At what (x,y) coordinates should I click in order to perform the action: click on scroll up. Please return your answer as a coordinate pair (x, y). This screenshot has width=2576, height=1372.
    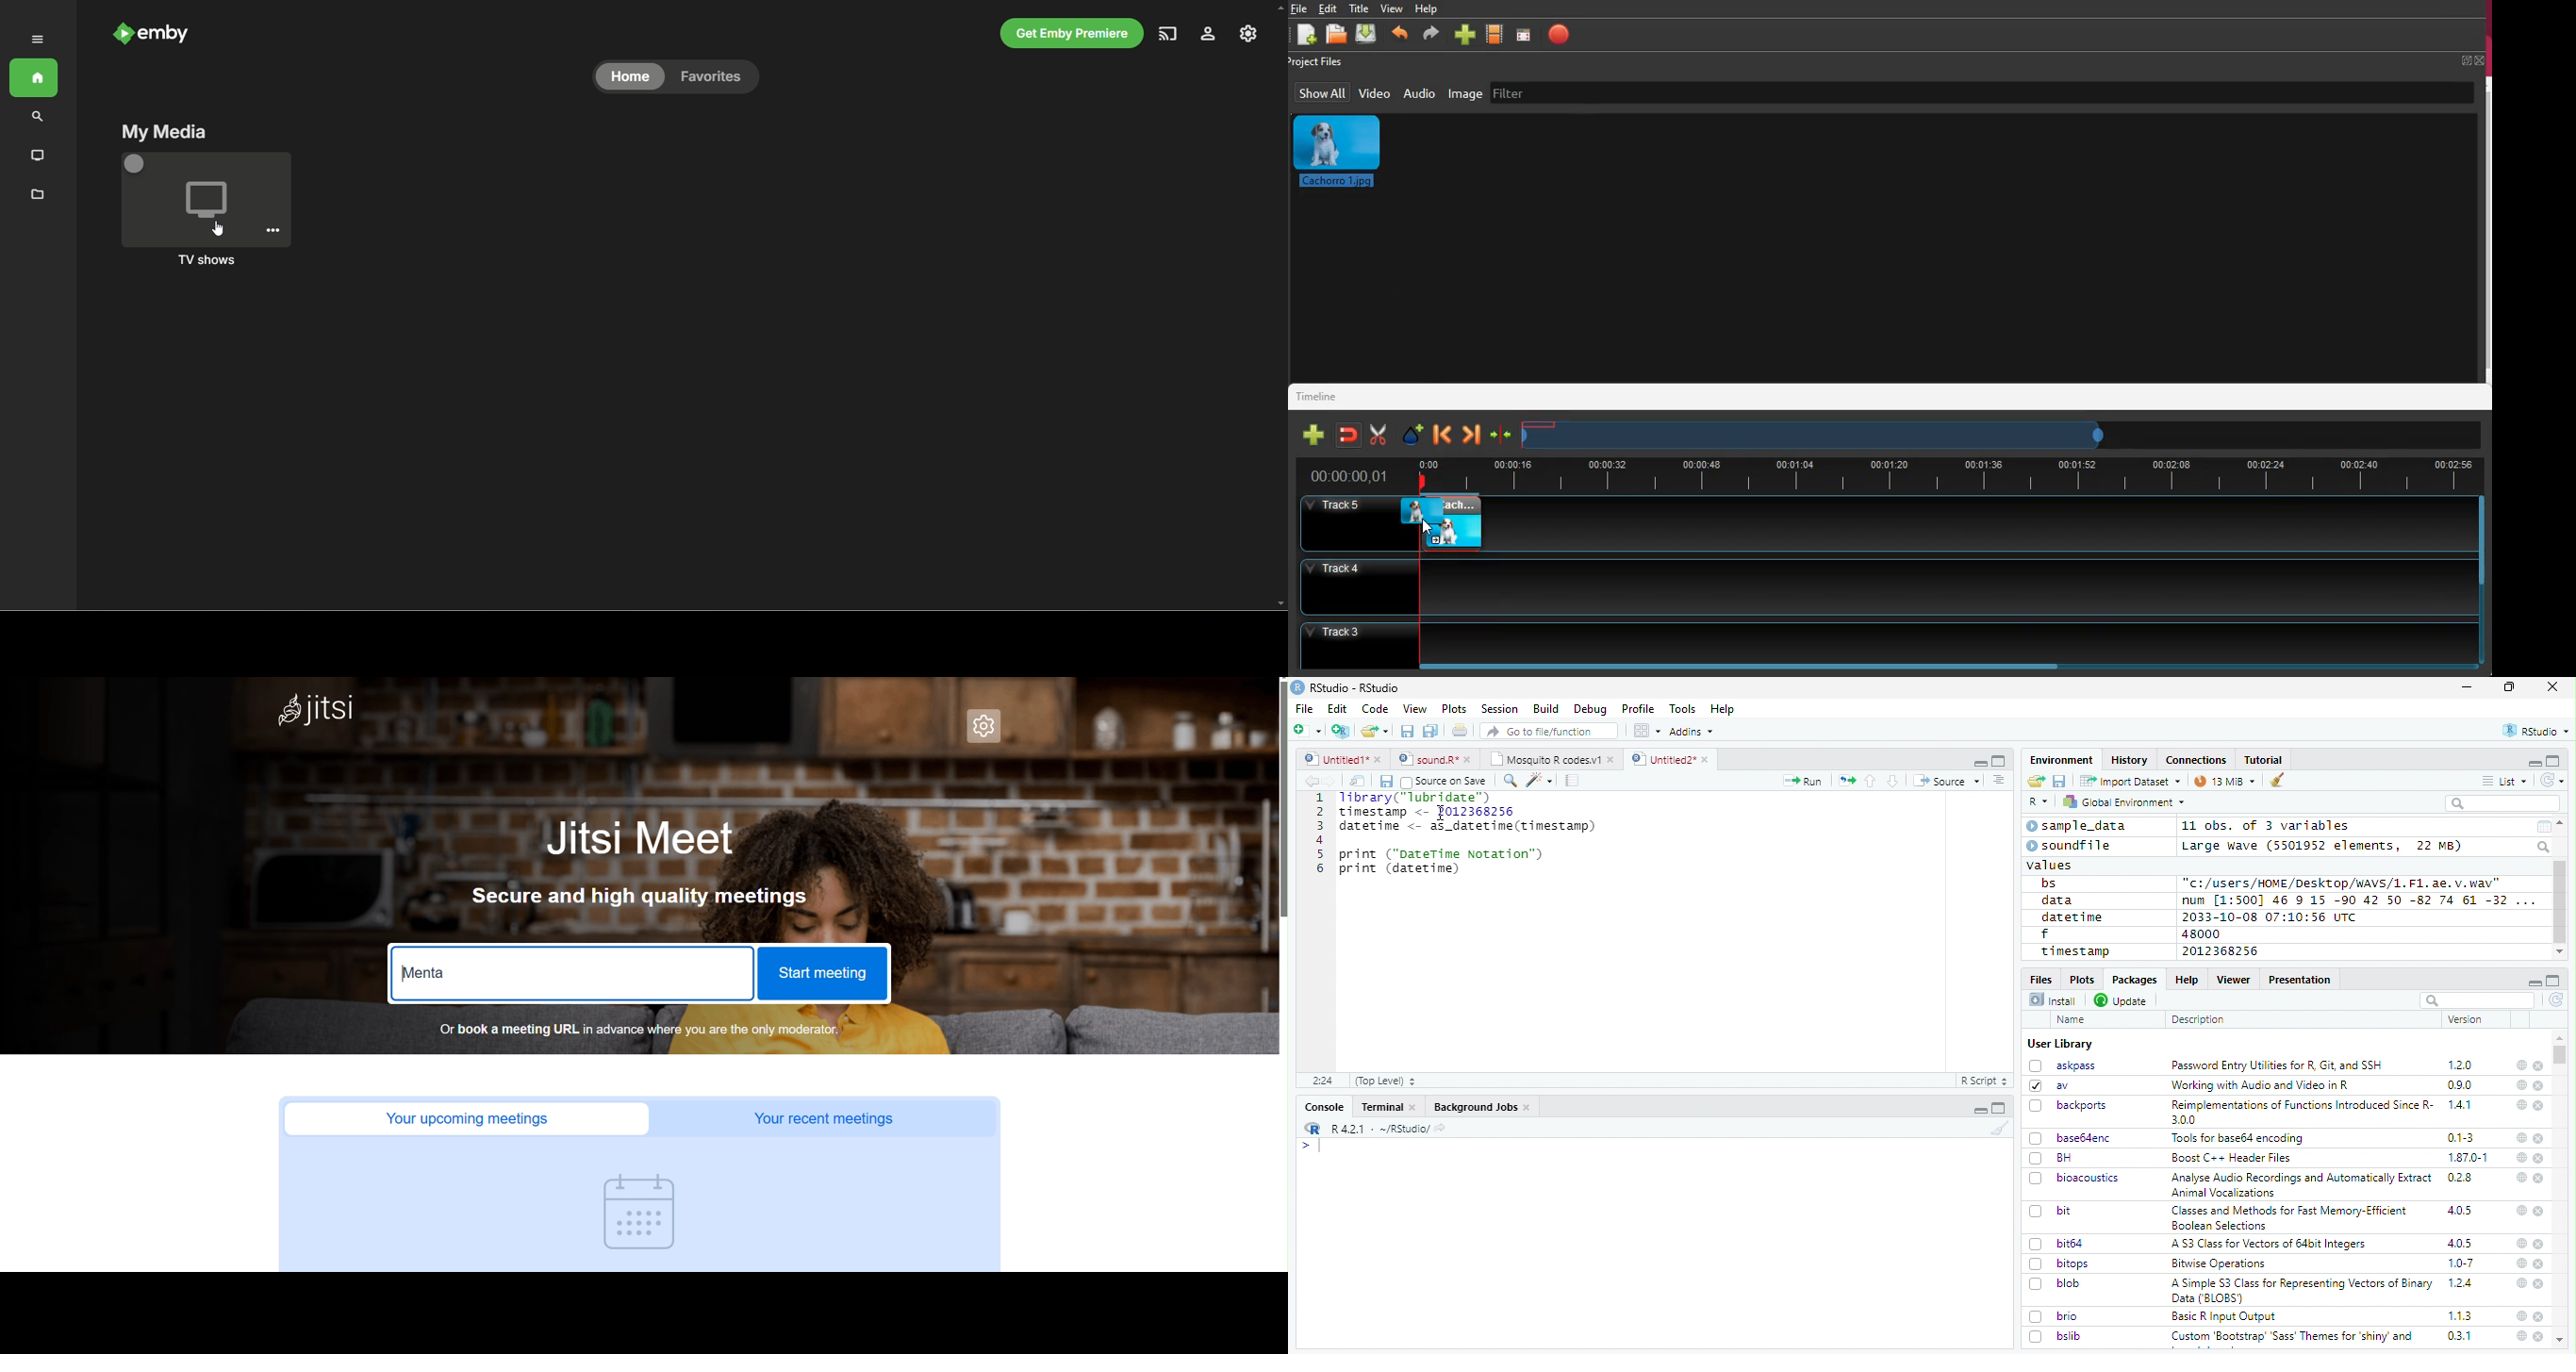
    Looking at the image, I should click on (2562, 823).